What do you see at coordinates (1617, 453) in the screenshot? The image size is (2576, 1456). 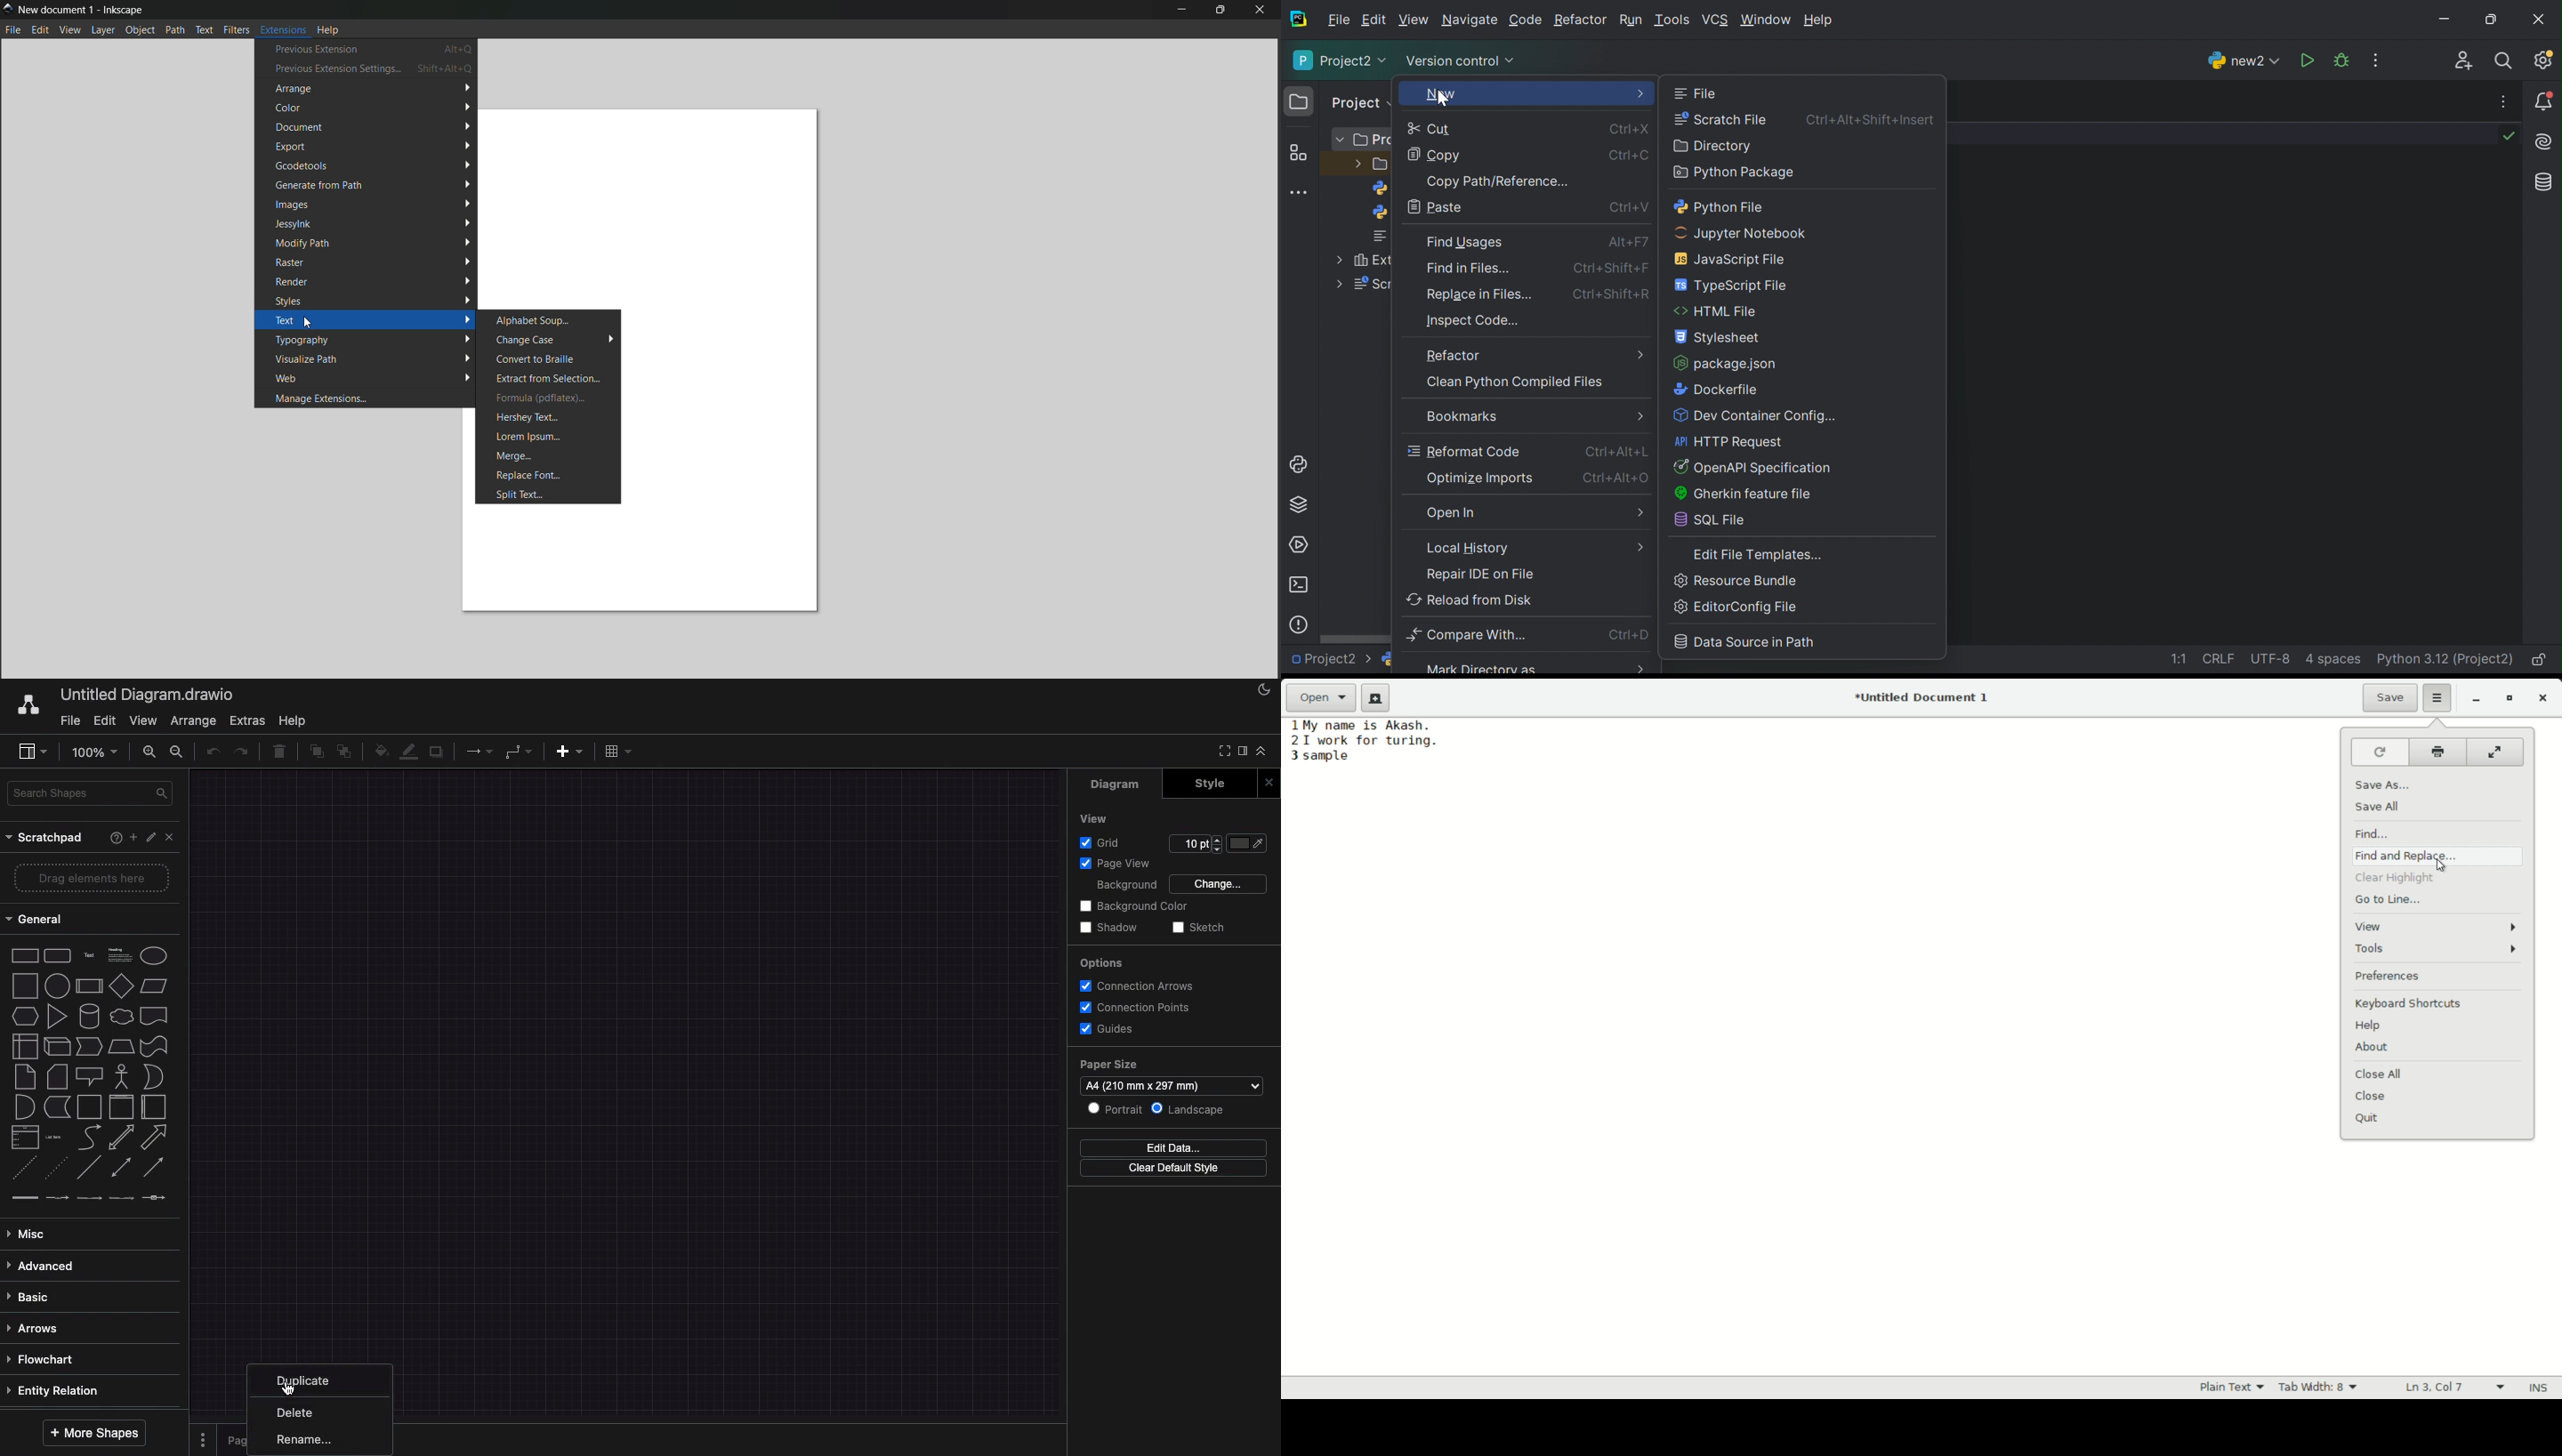 I see `Ctrl+Alt+L` at bounding box center [1617, 453].